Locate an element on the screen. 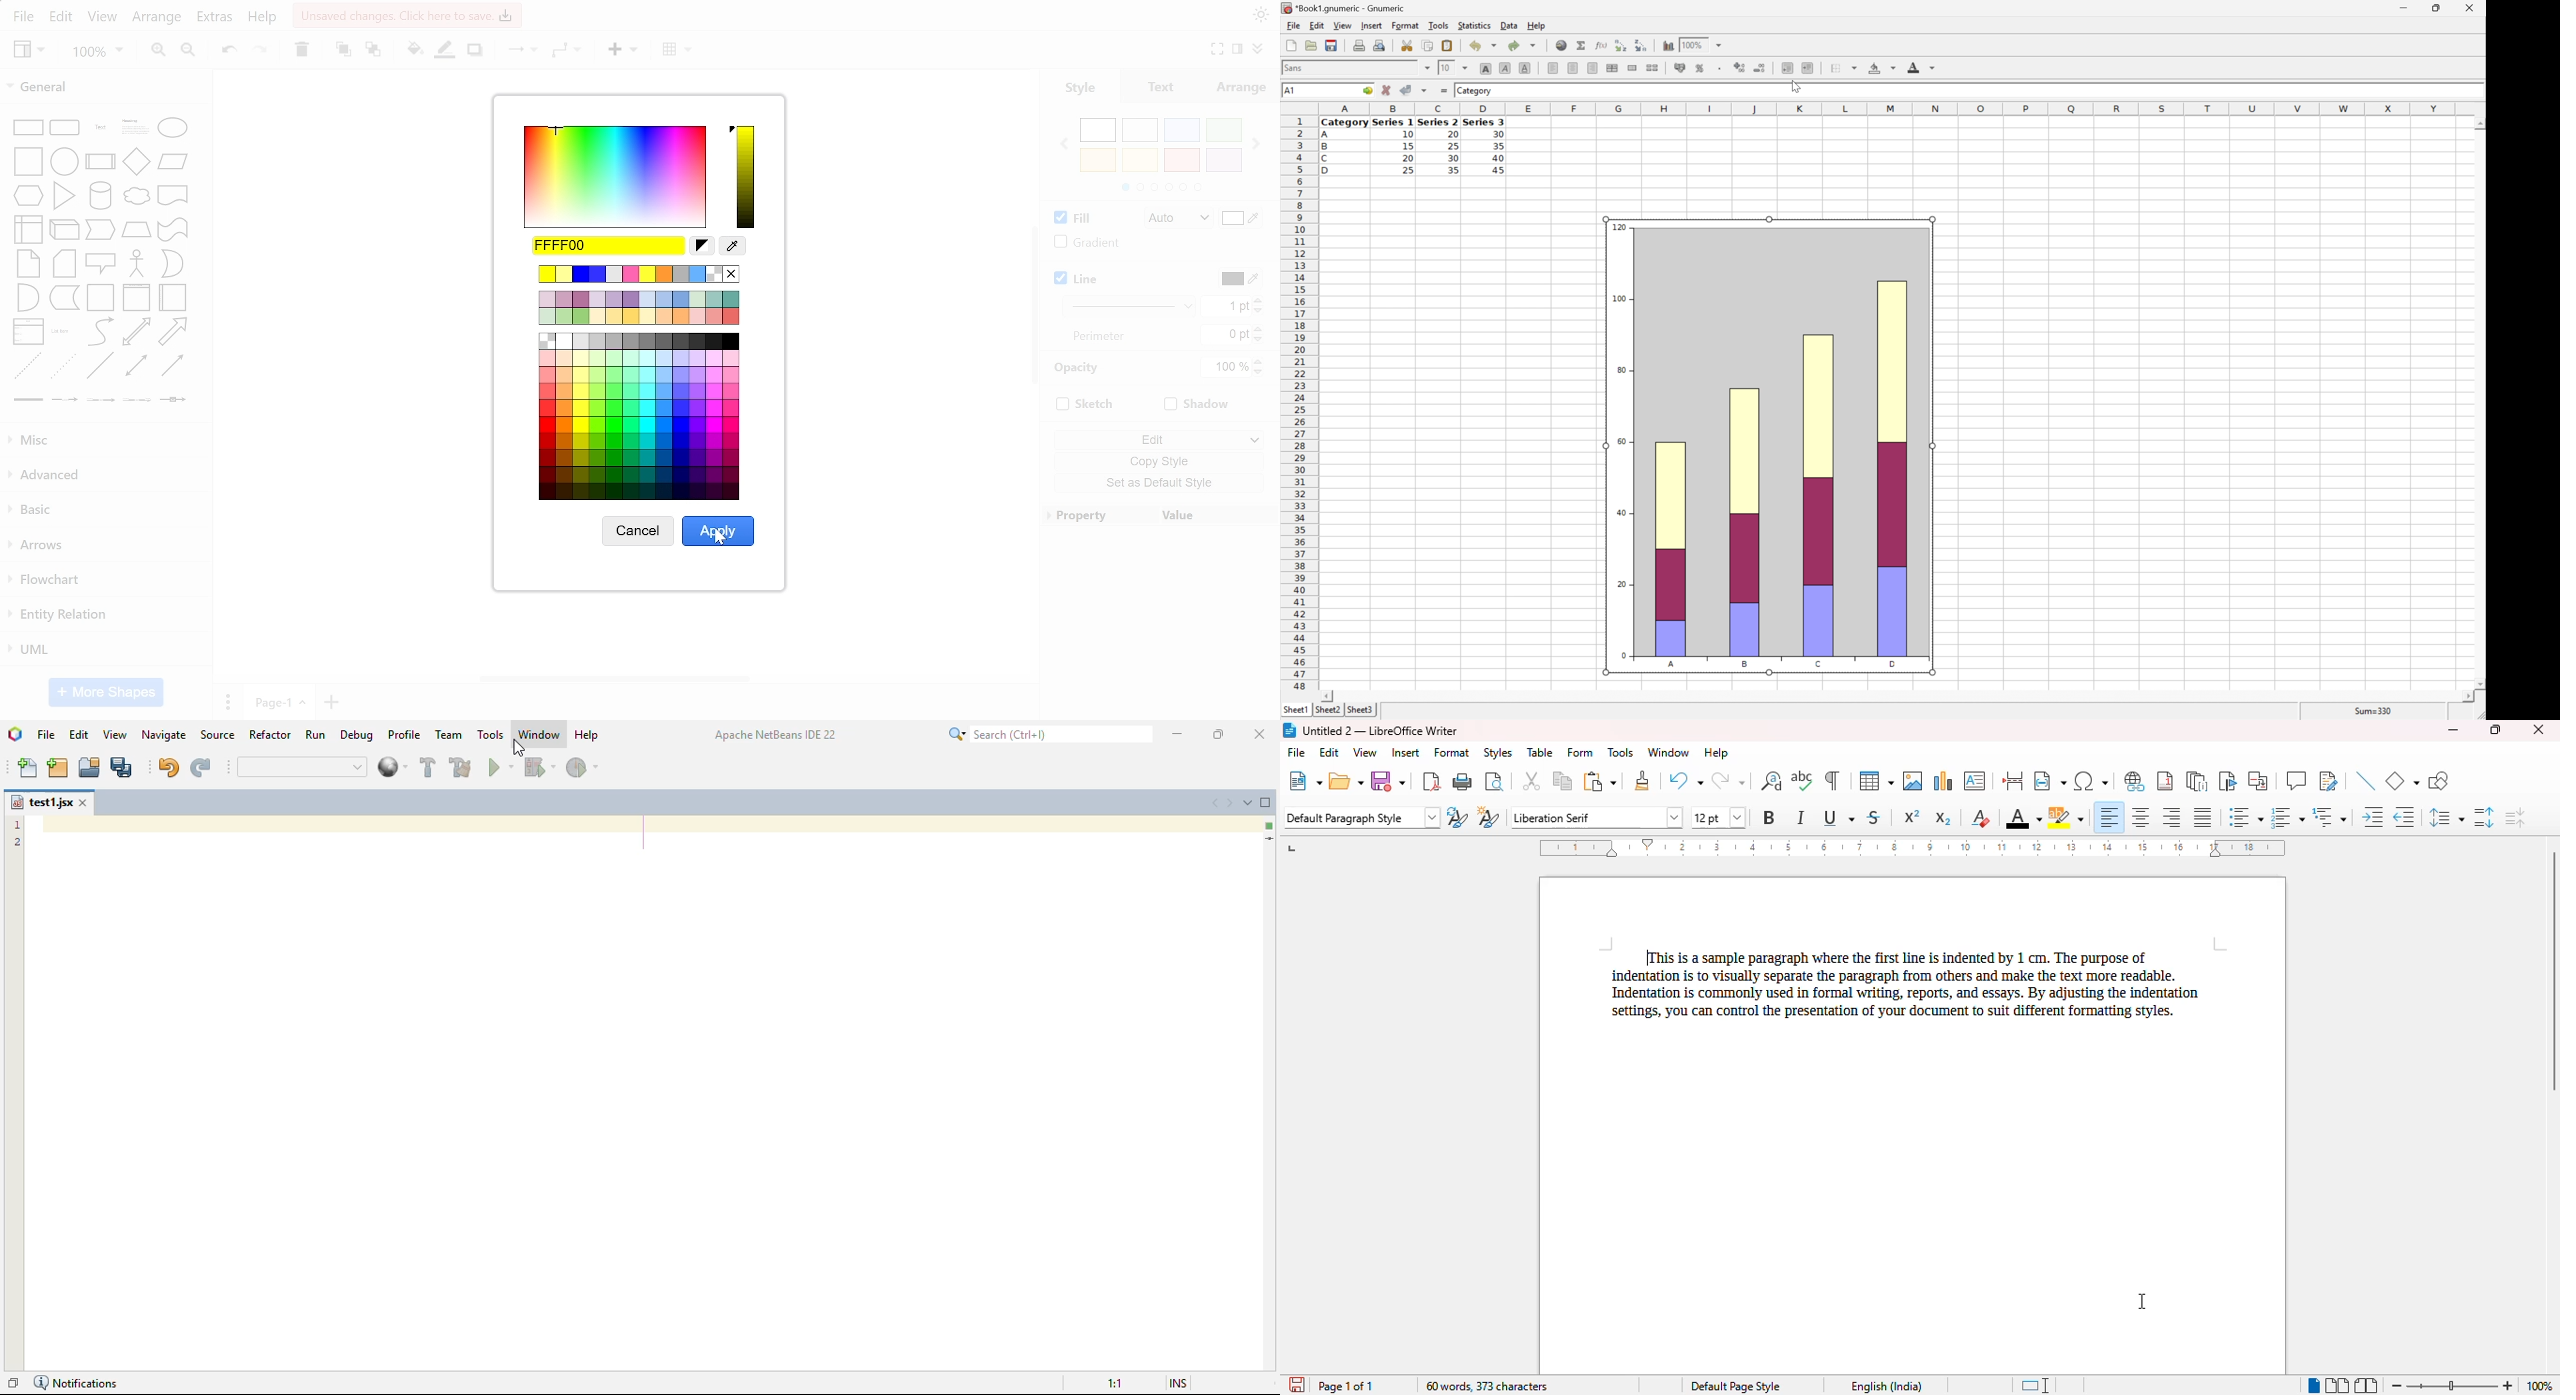 The height and width of the screenshot is (1400, 2576). Align Left is located at coordinates (1551, 66).